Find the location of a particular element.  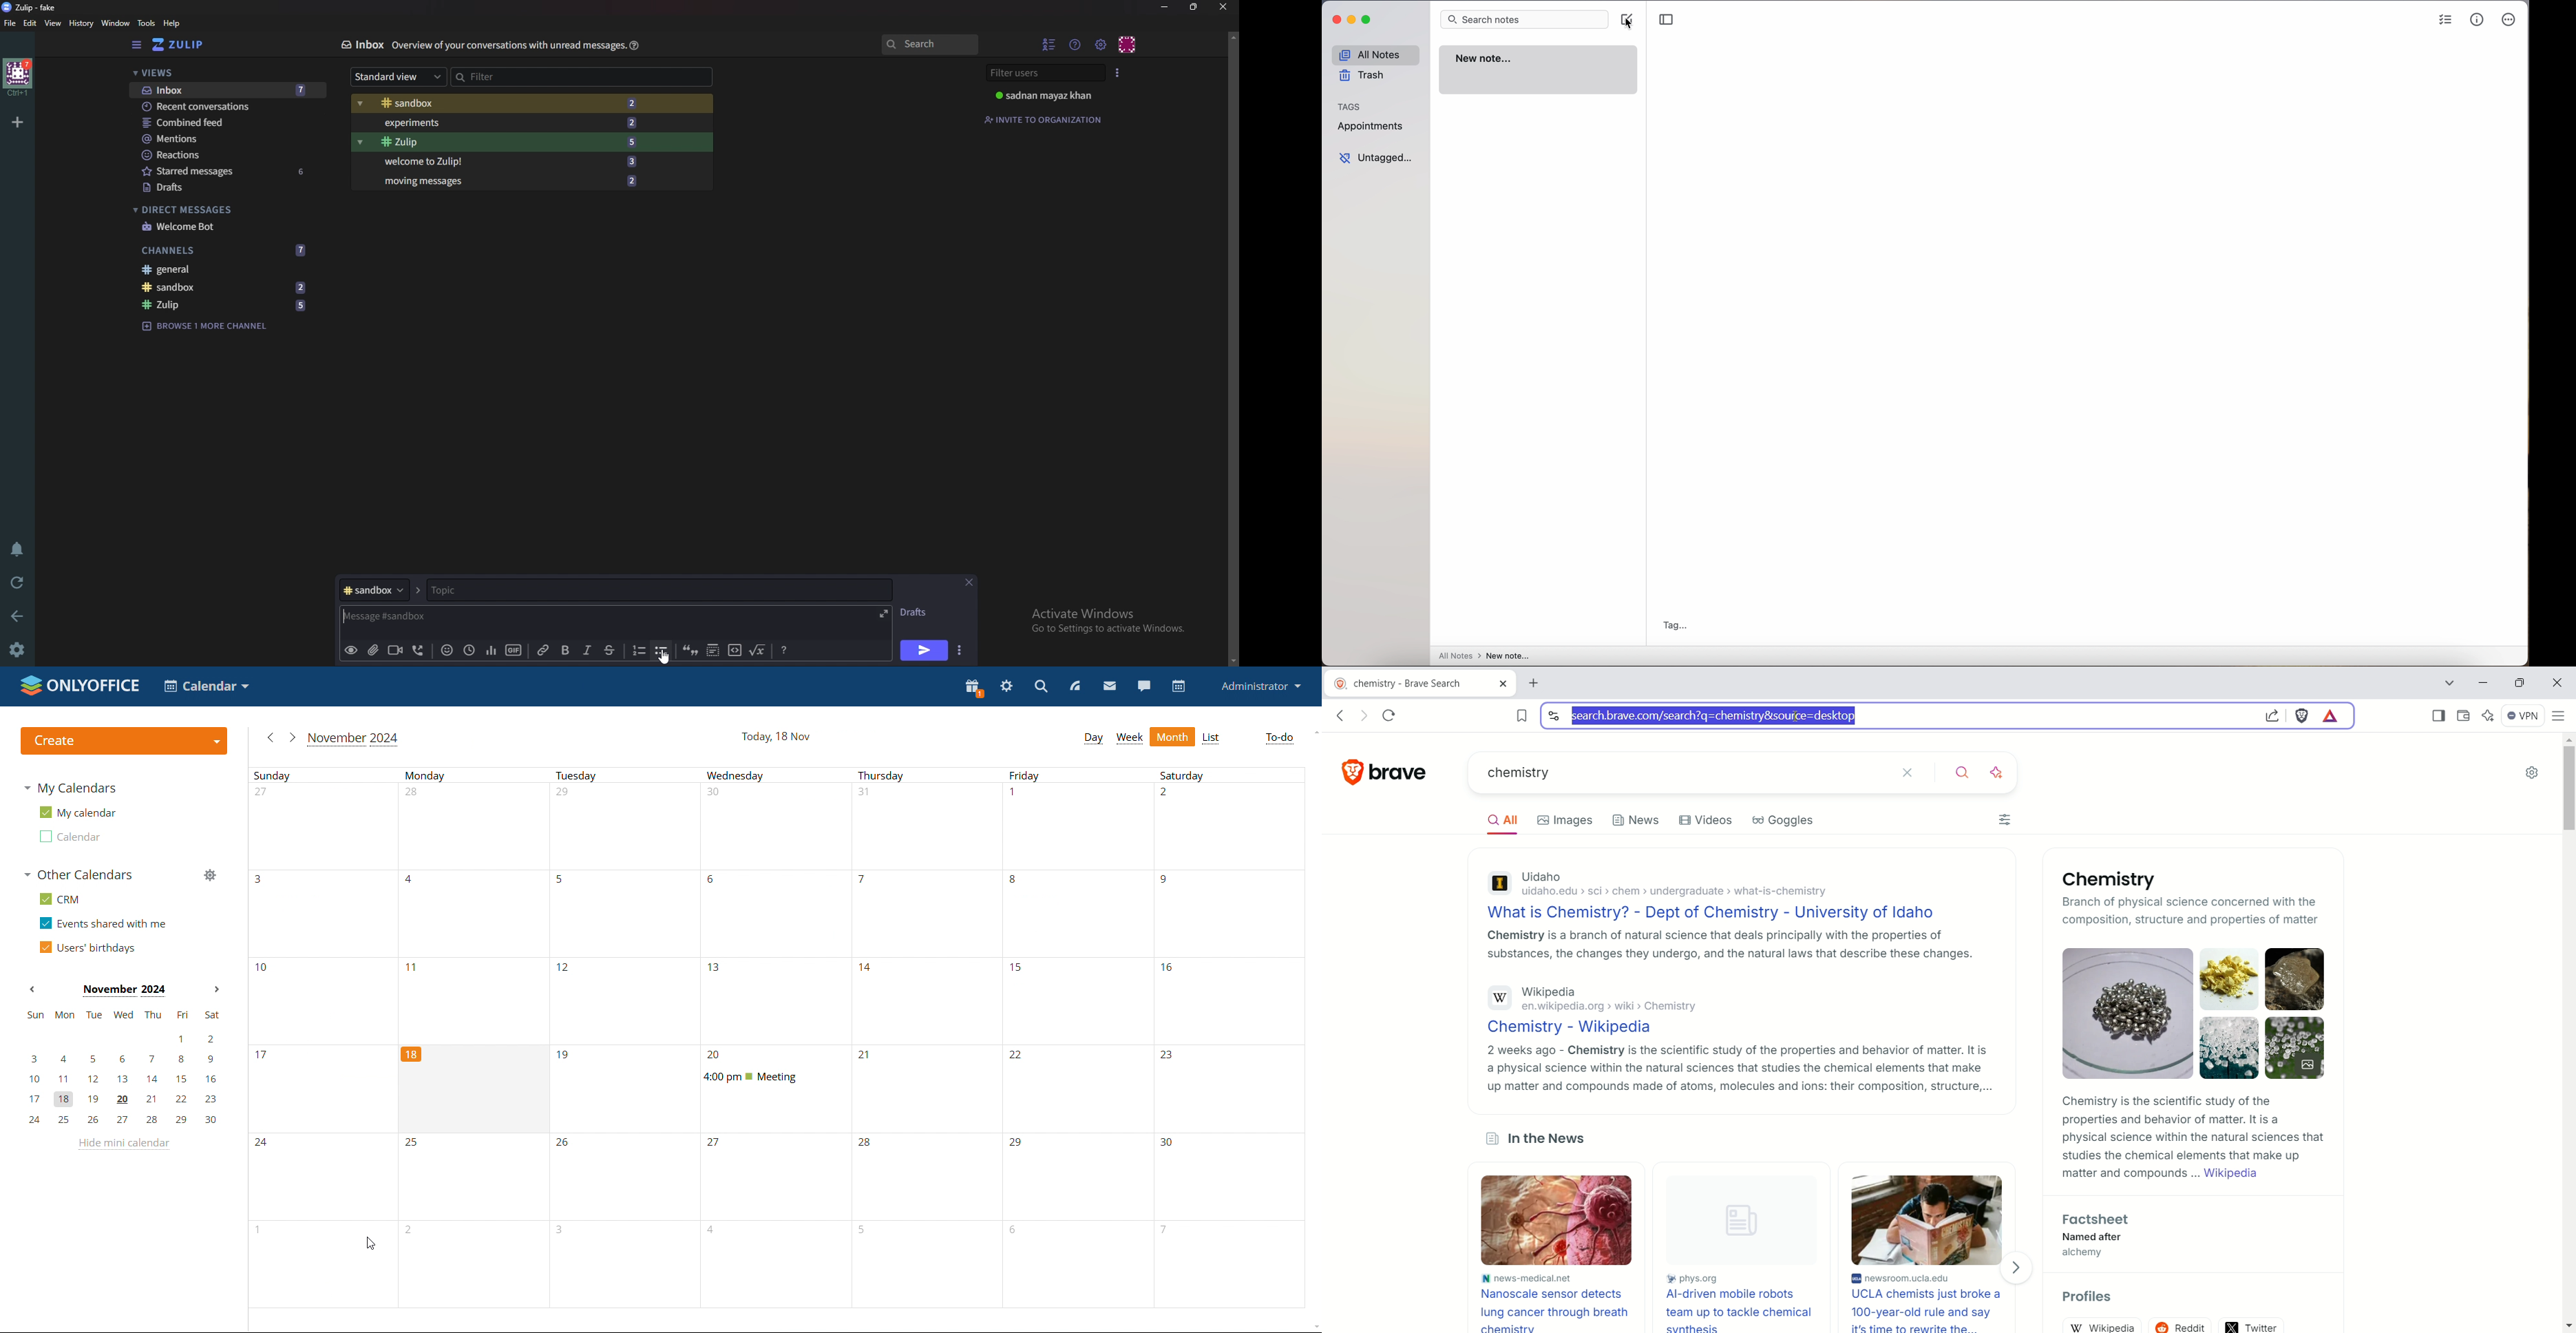

search is located at coordinates (1042, 686).